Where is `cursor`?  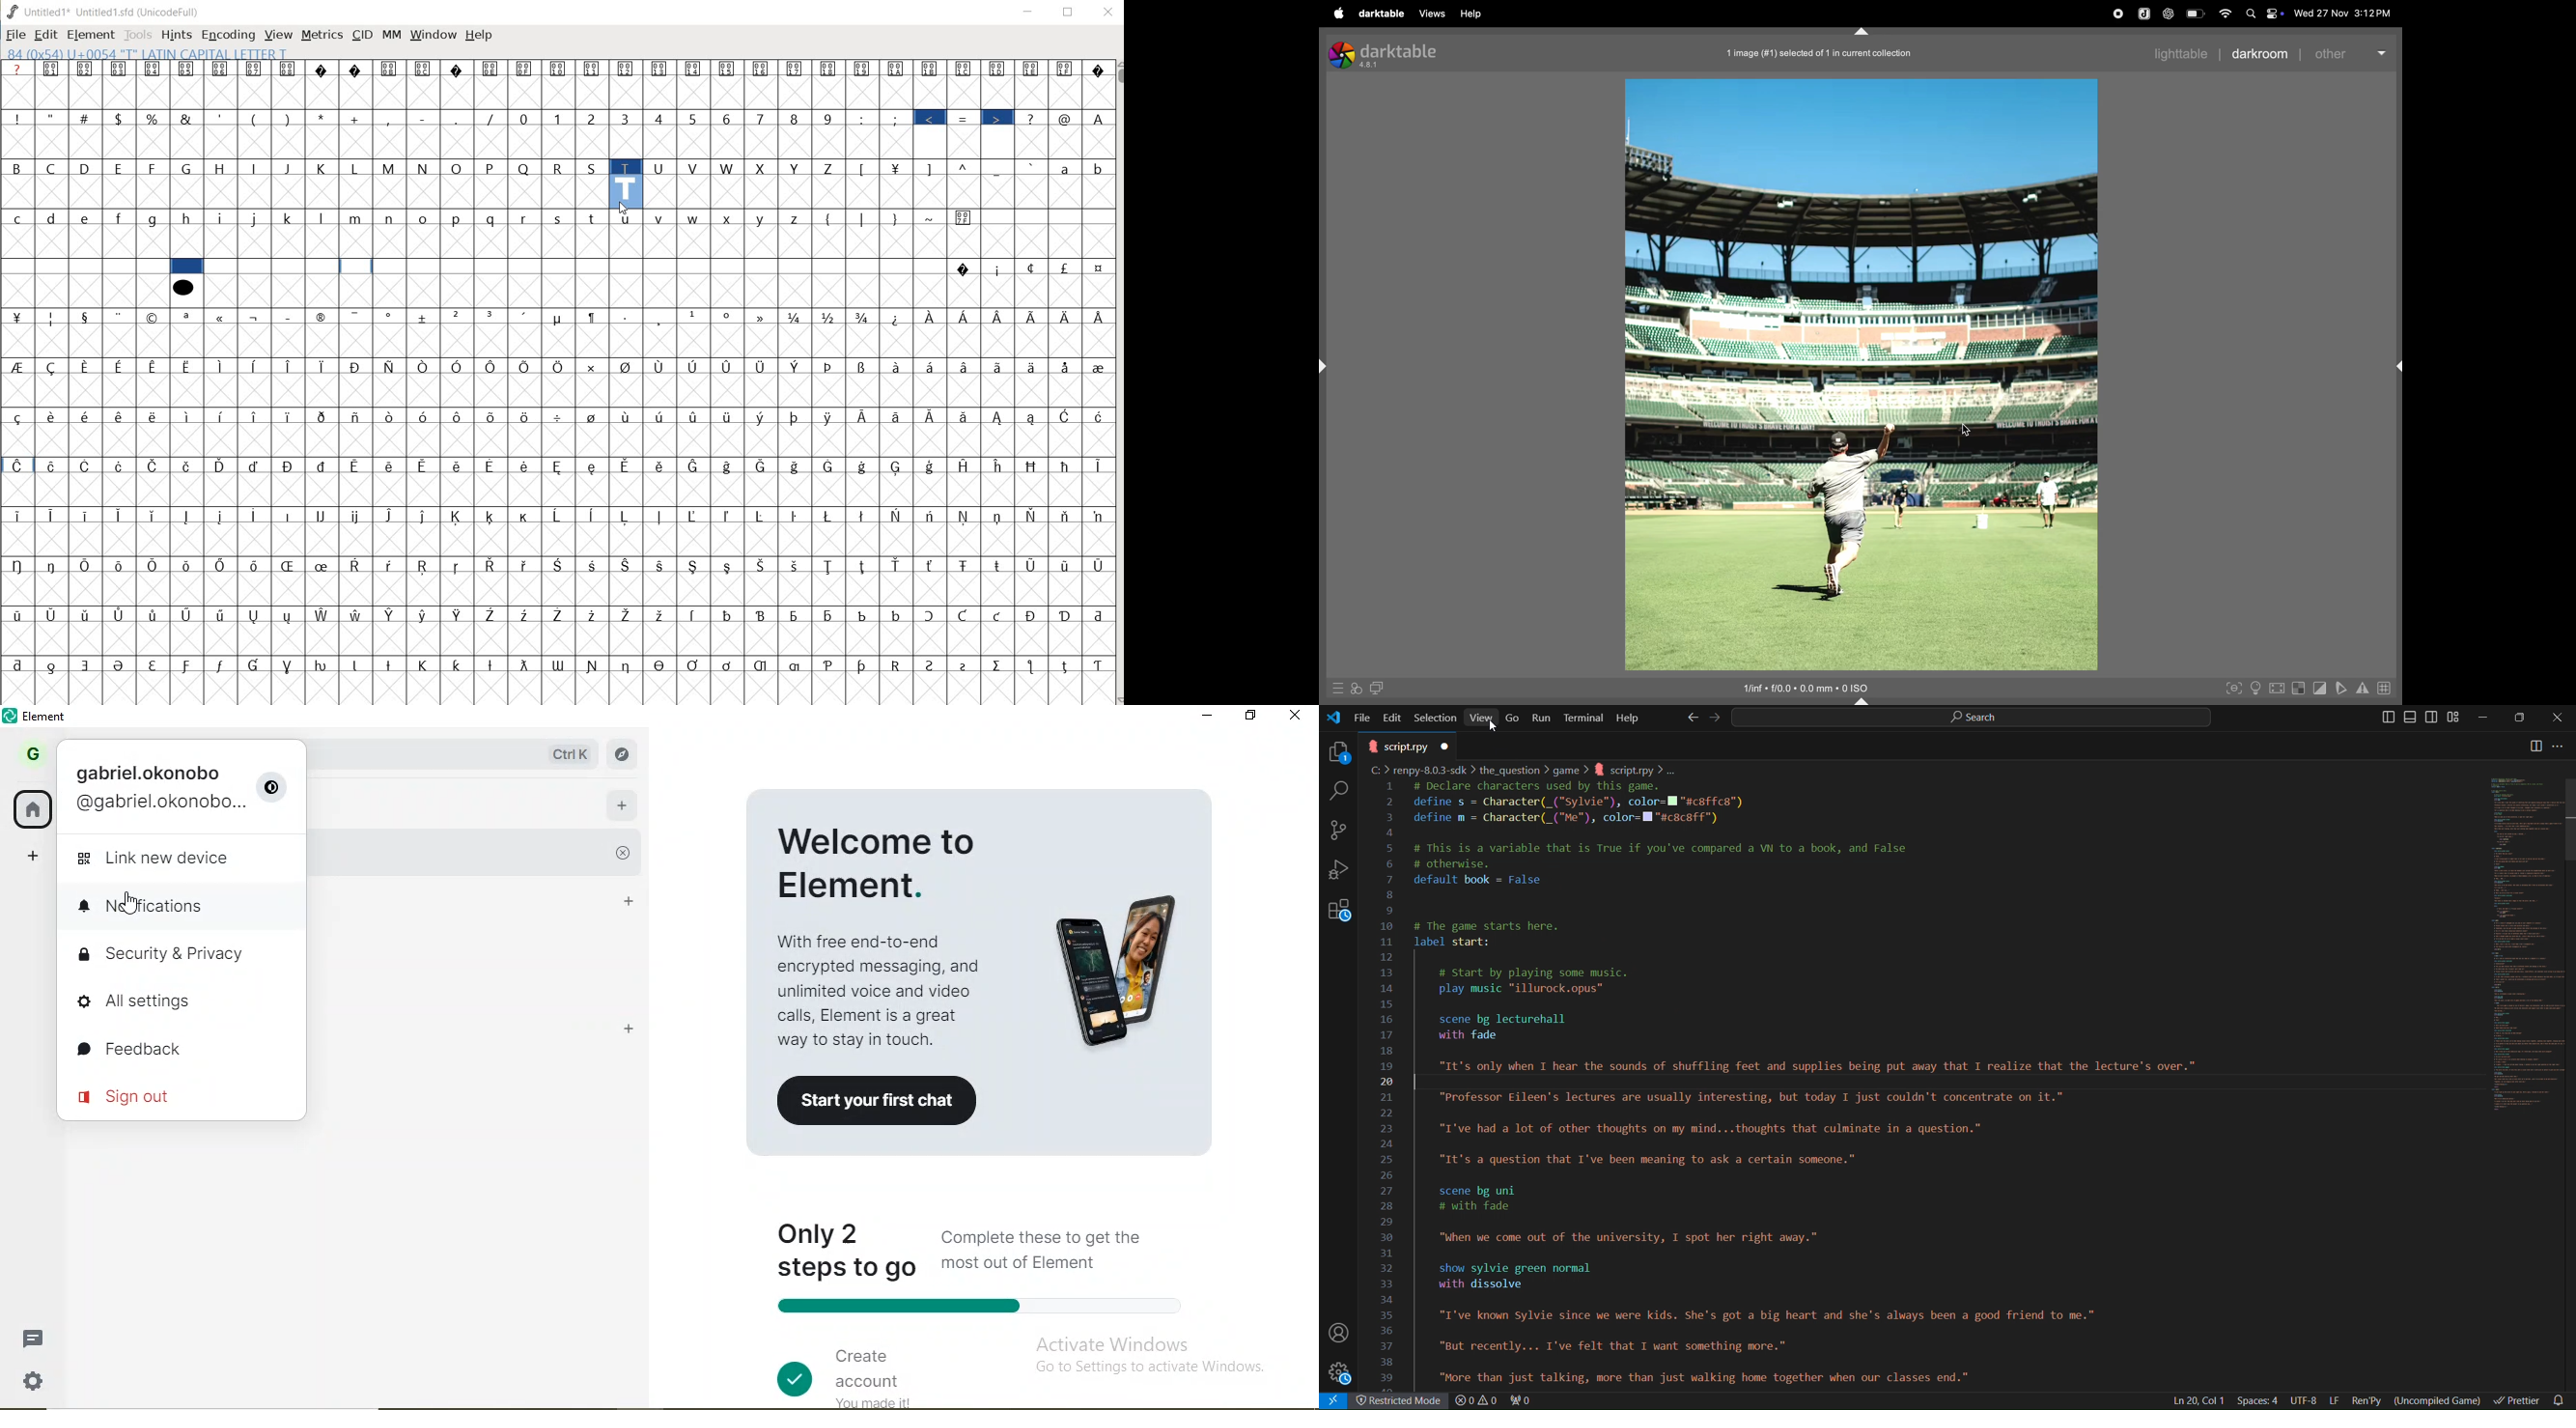 cursor is located at coordinates (132, 902).